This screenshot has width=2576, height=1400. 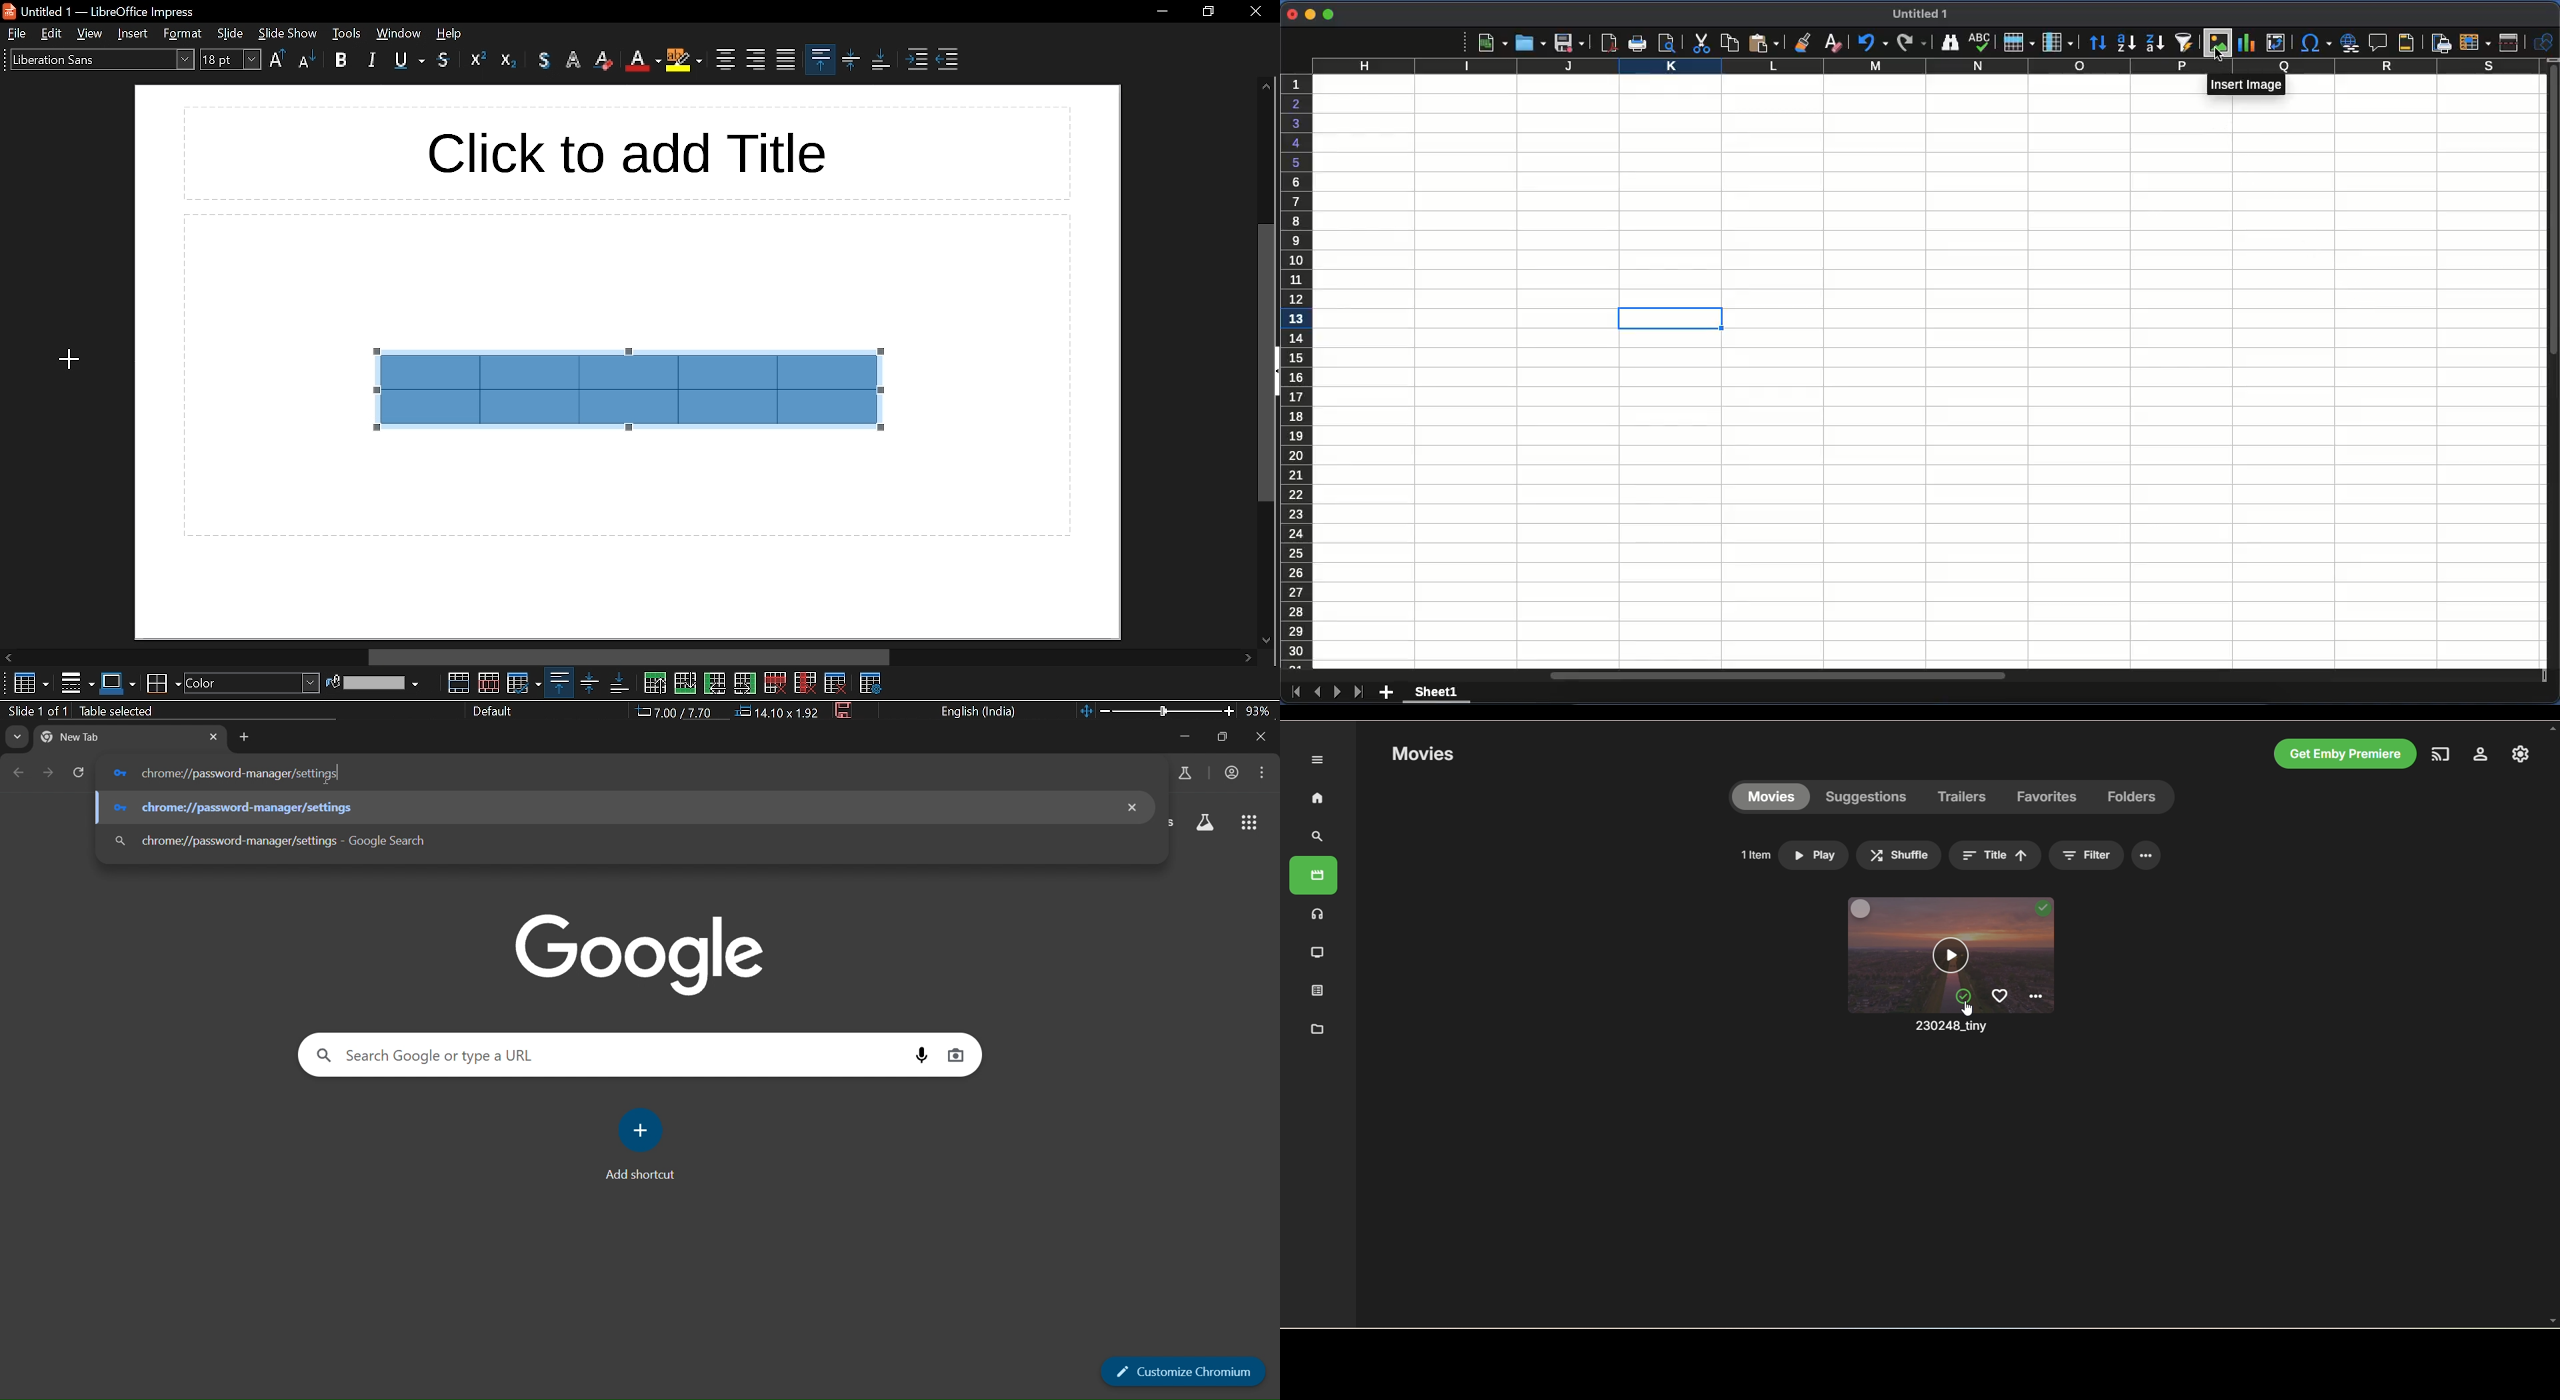 What do you see at coordinates (574, 58) in the screenshot?
I see `highlight` at bounding box center [574, 58].